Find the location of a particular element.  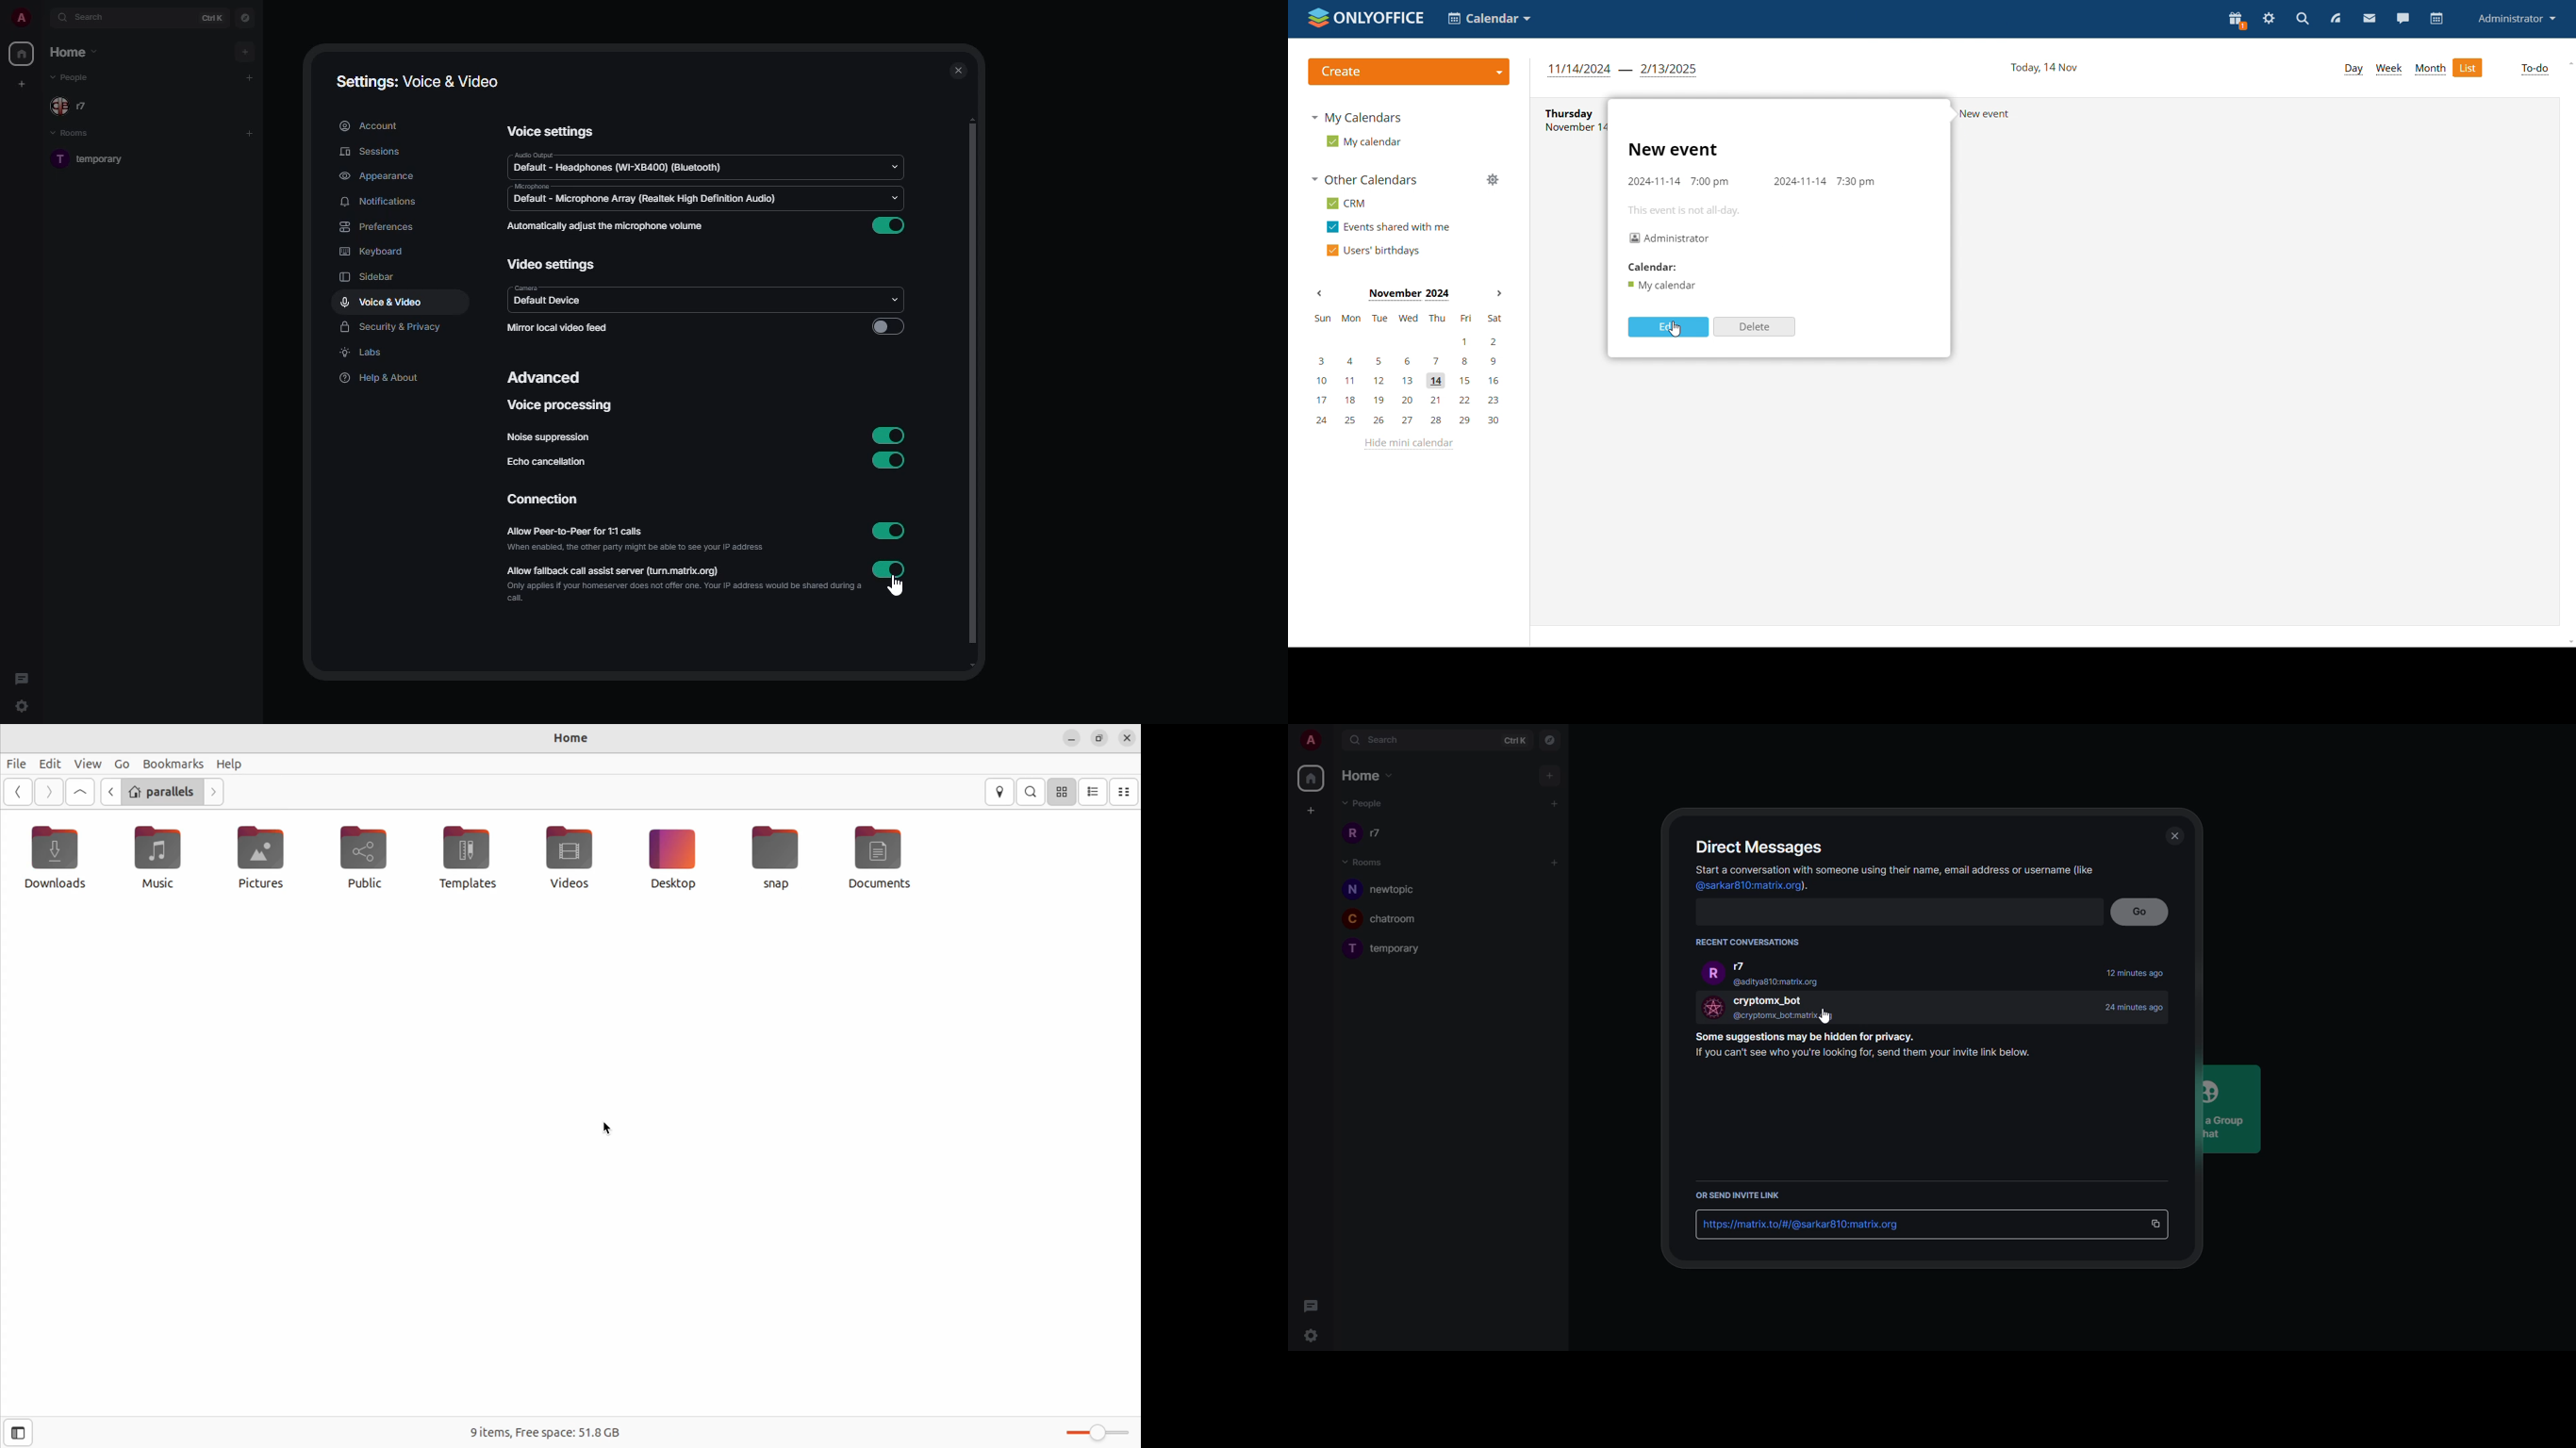

recent is located at coordinates (1748, 943).